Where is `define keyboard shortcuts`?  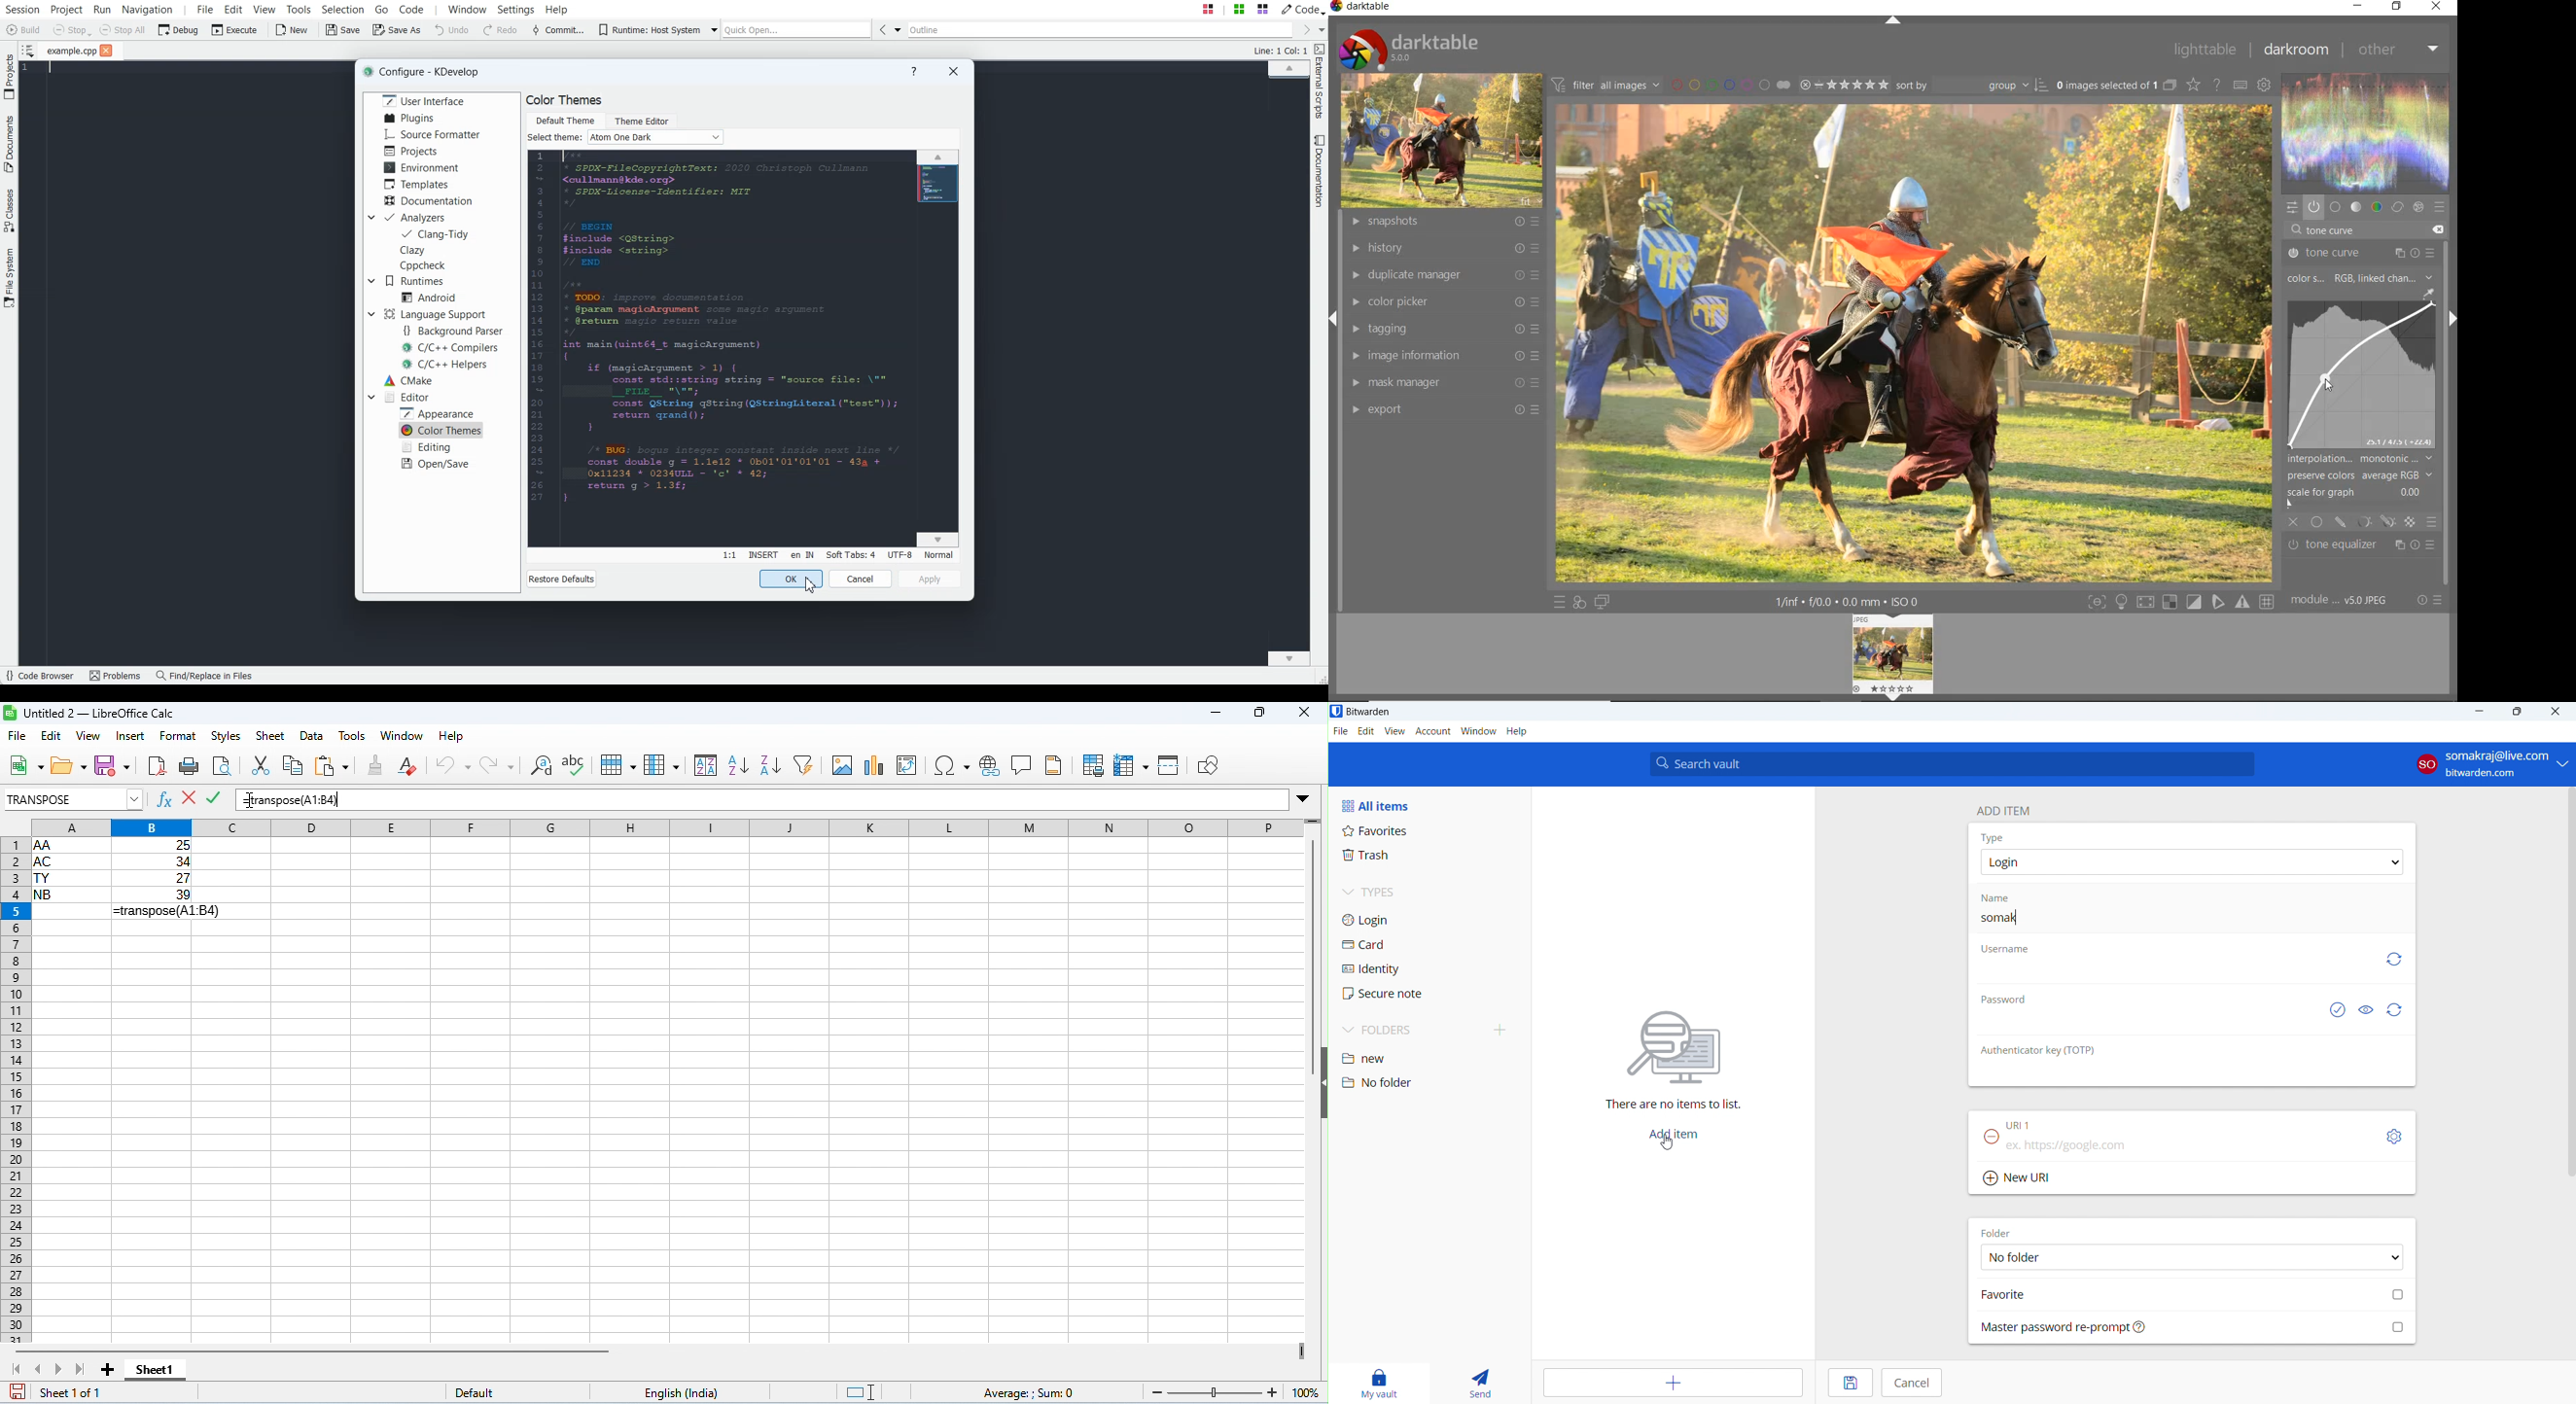
define keyboard shortcuts is located at coordinates (2240, 85).